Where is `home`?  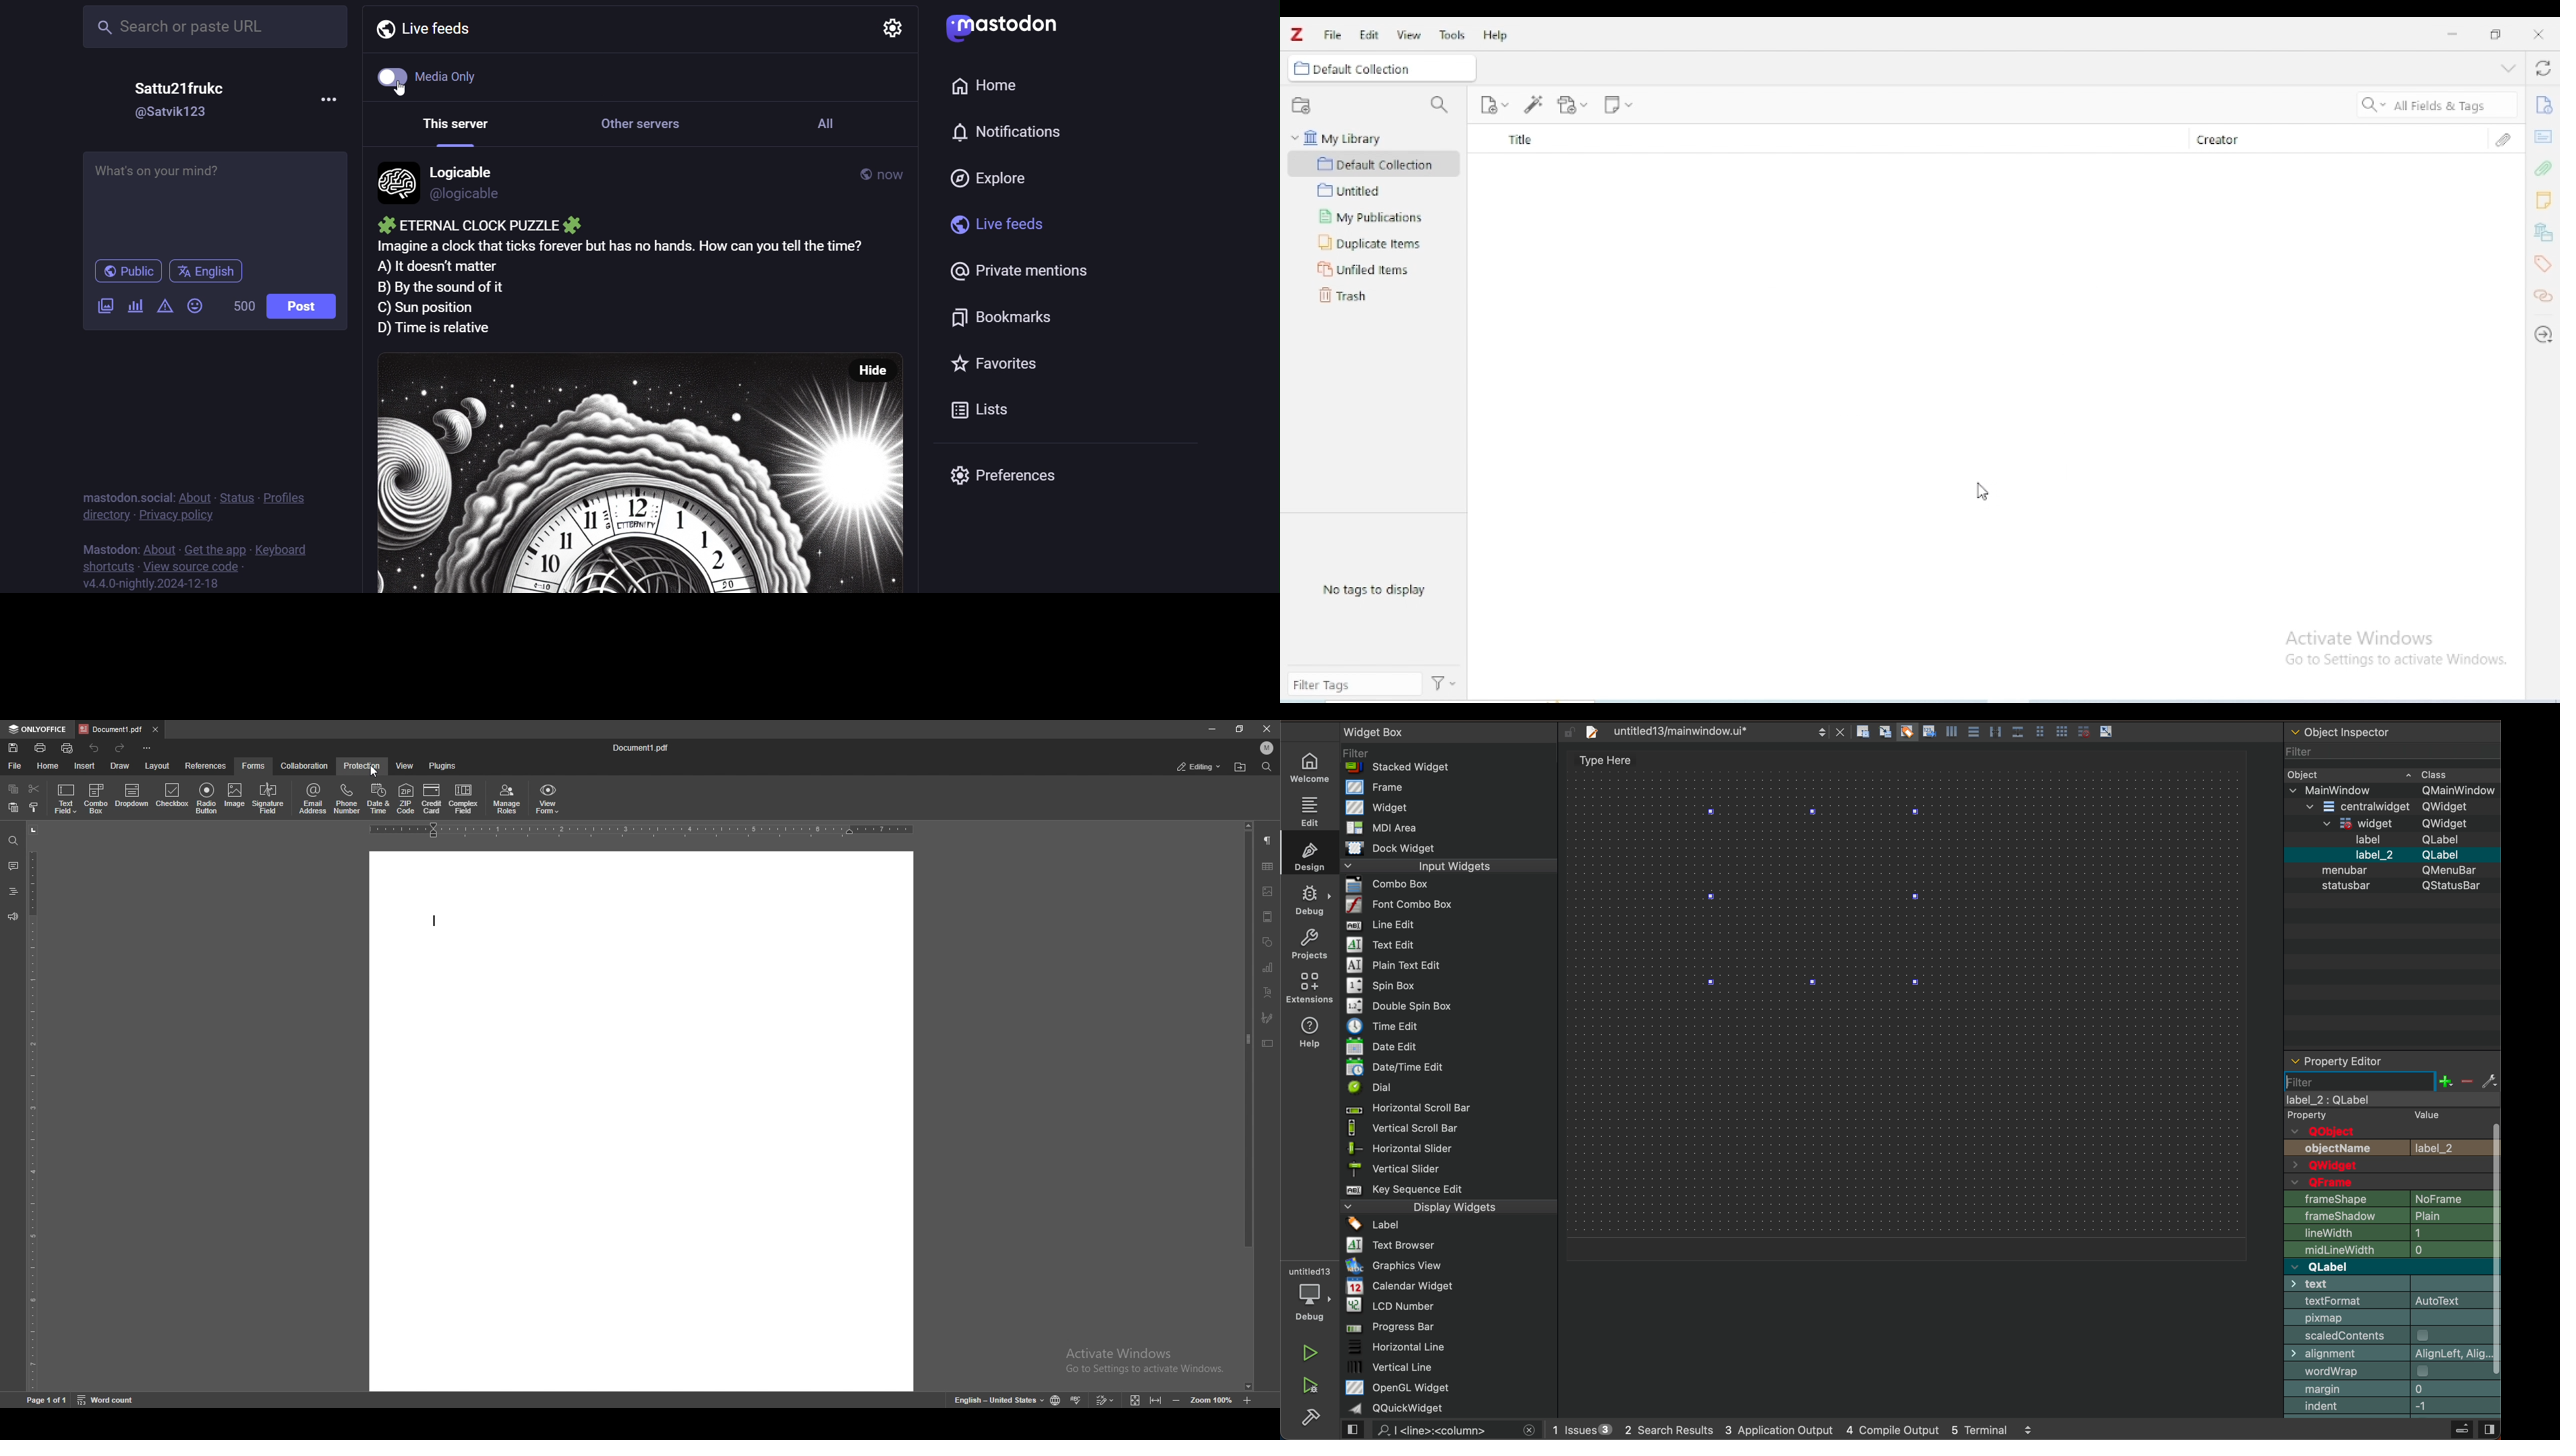 home is located at coordinates (987, 83).